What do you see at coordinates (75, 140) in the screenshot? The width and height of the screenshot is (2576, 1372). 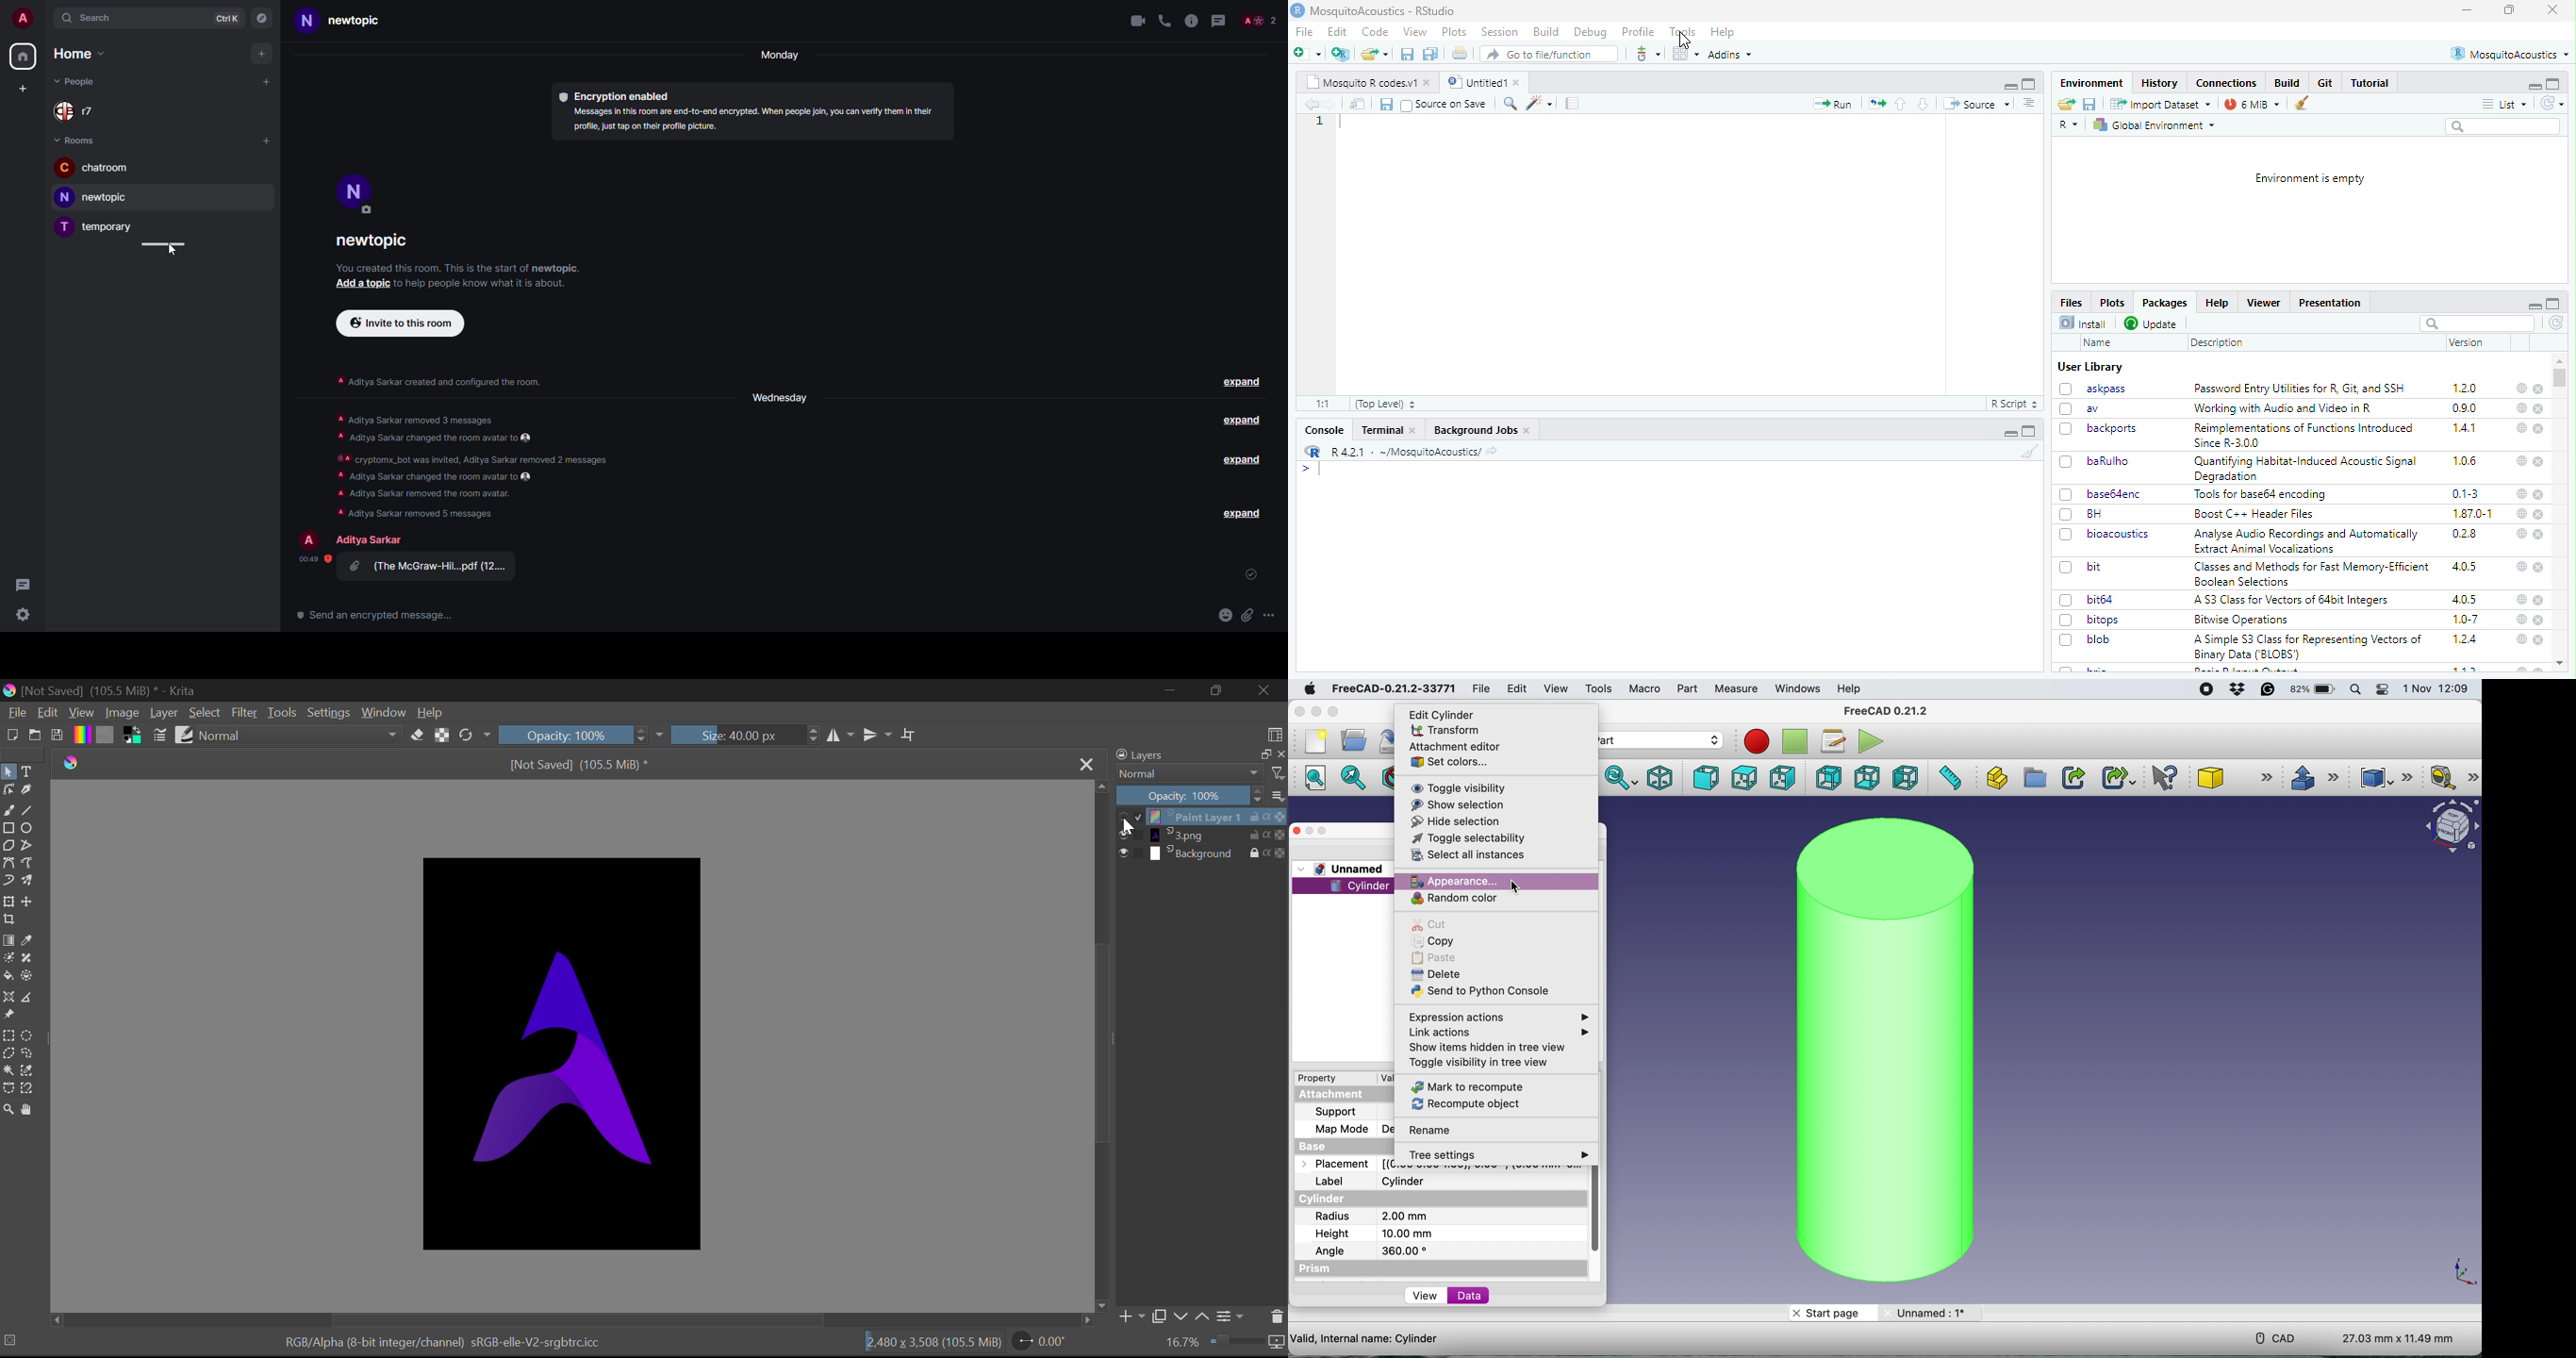 I see `rooms` at bounding box center [75, 140].